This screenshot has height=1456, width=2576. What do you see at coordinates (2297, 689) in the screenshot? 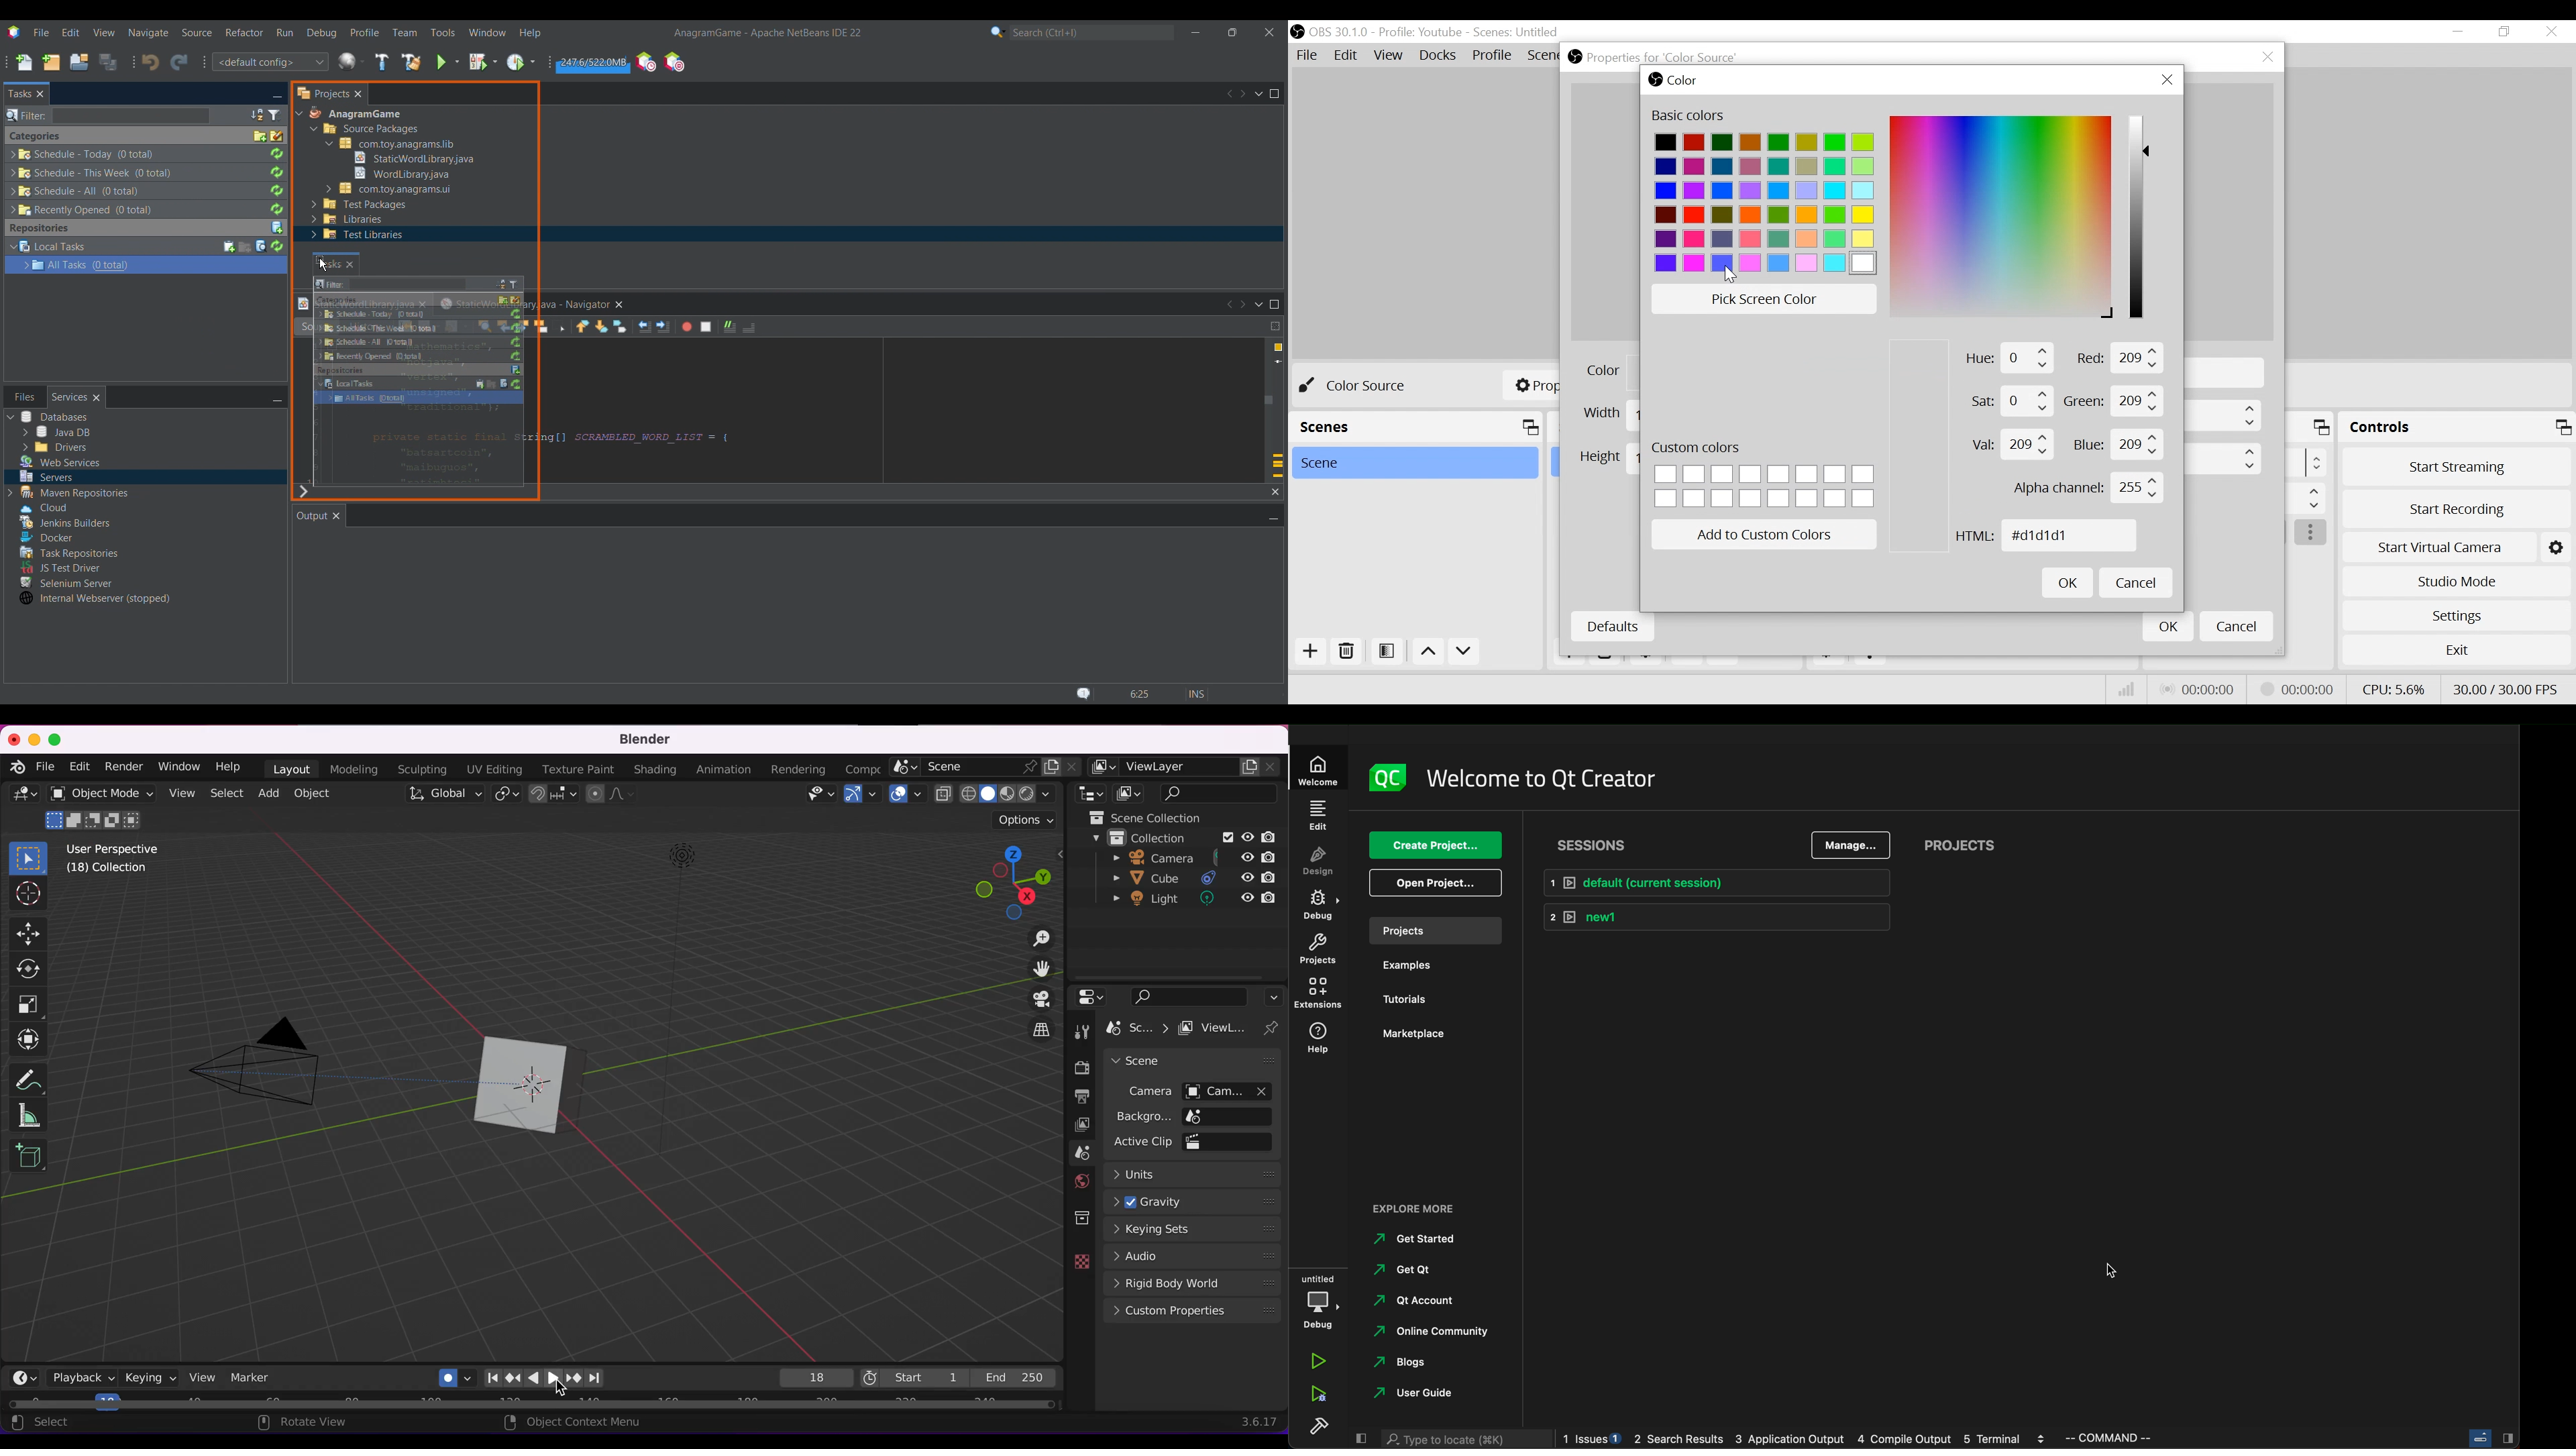
I see `Streaming Status` at bounding box center [2297, 689].